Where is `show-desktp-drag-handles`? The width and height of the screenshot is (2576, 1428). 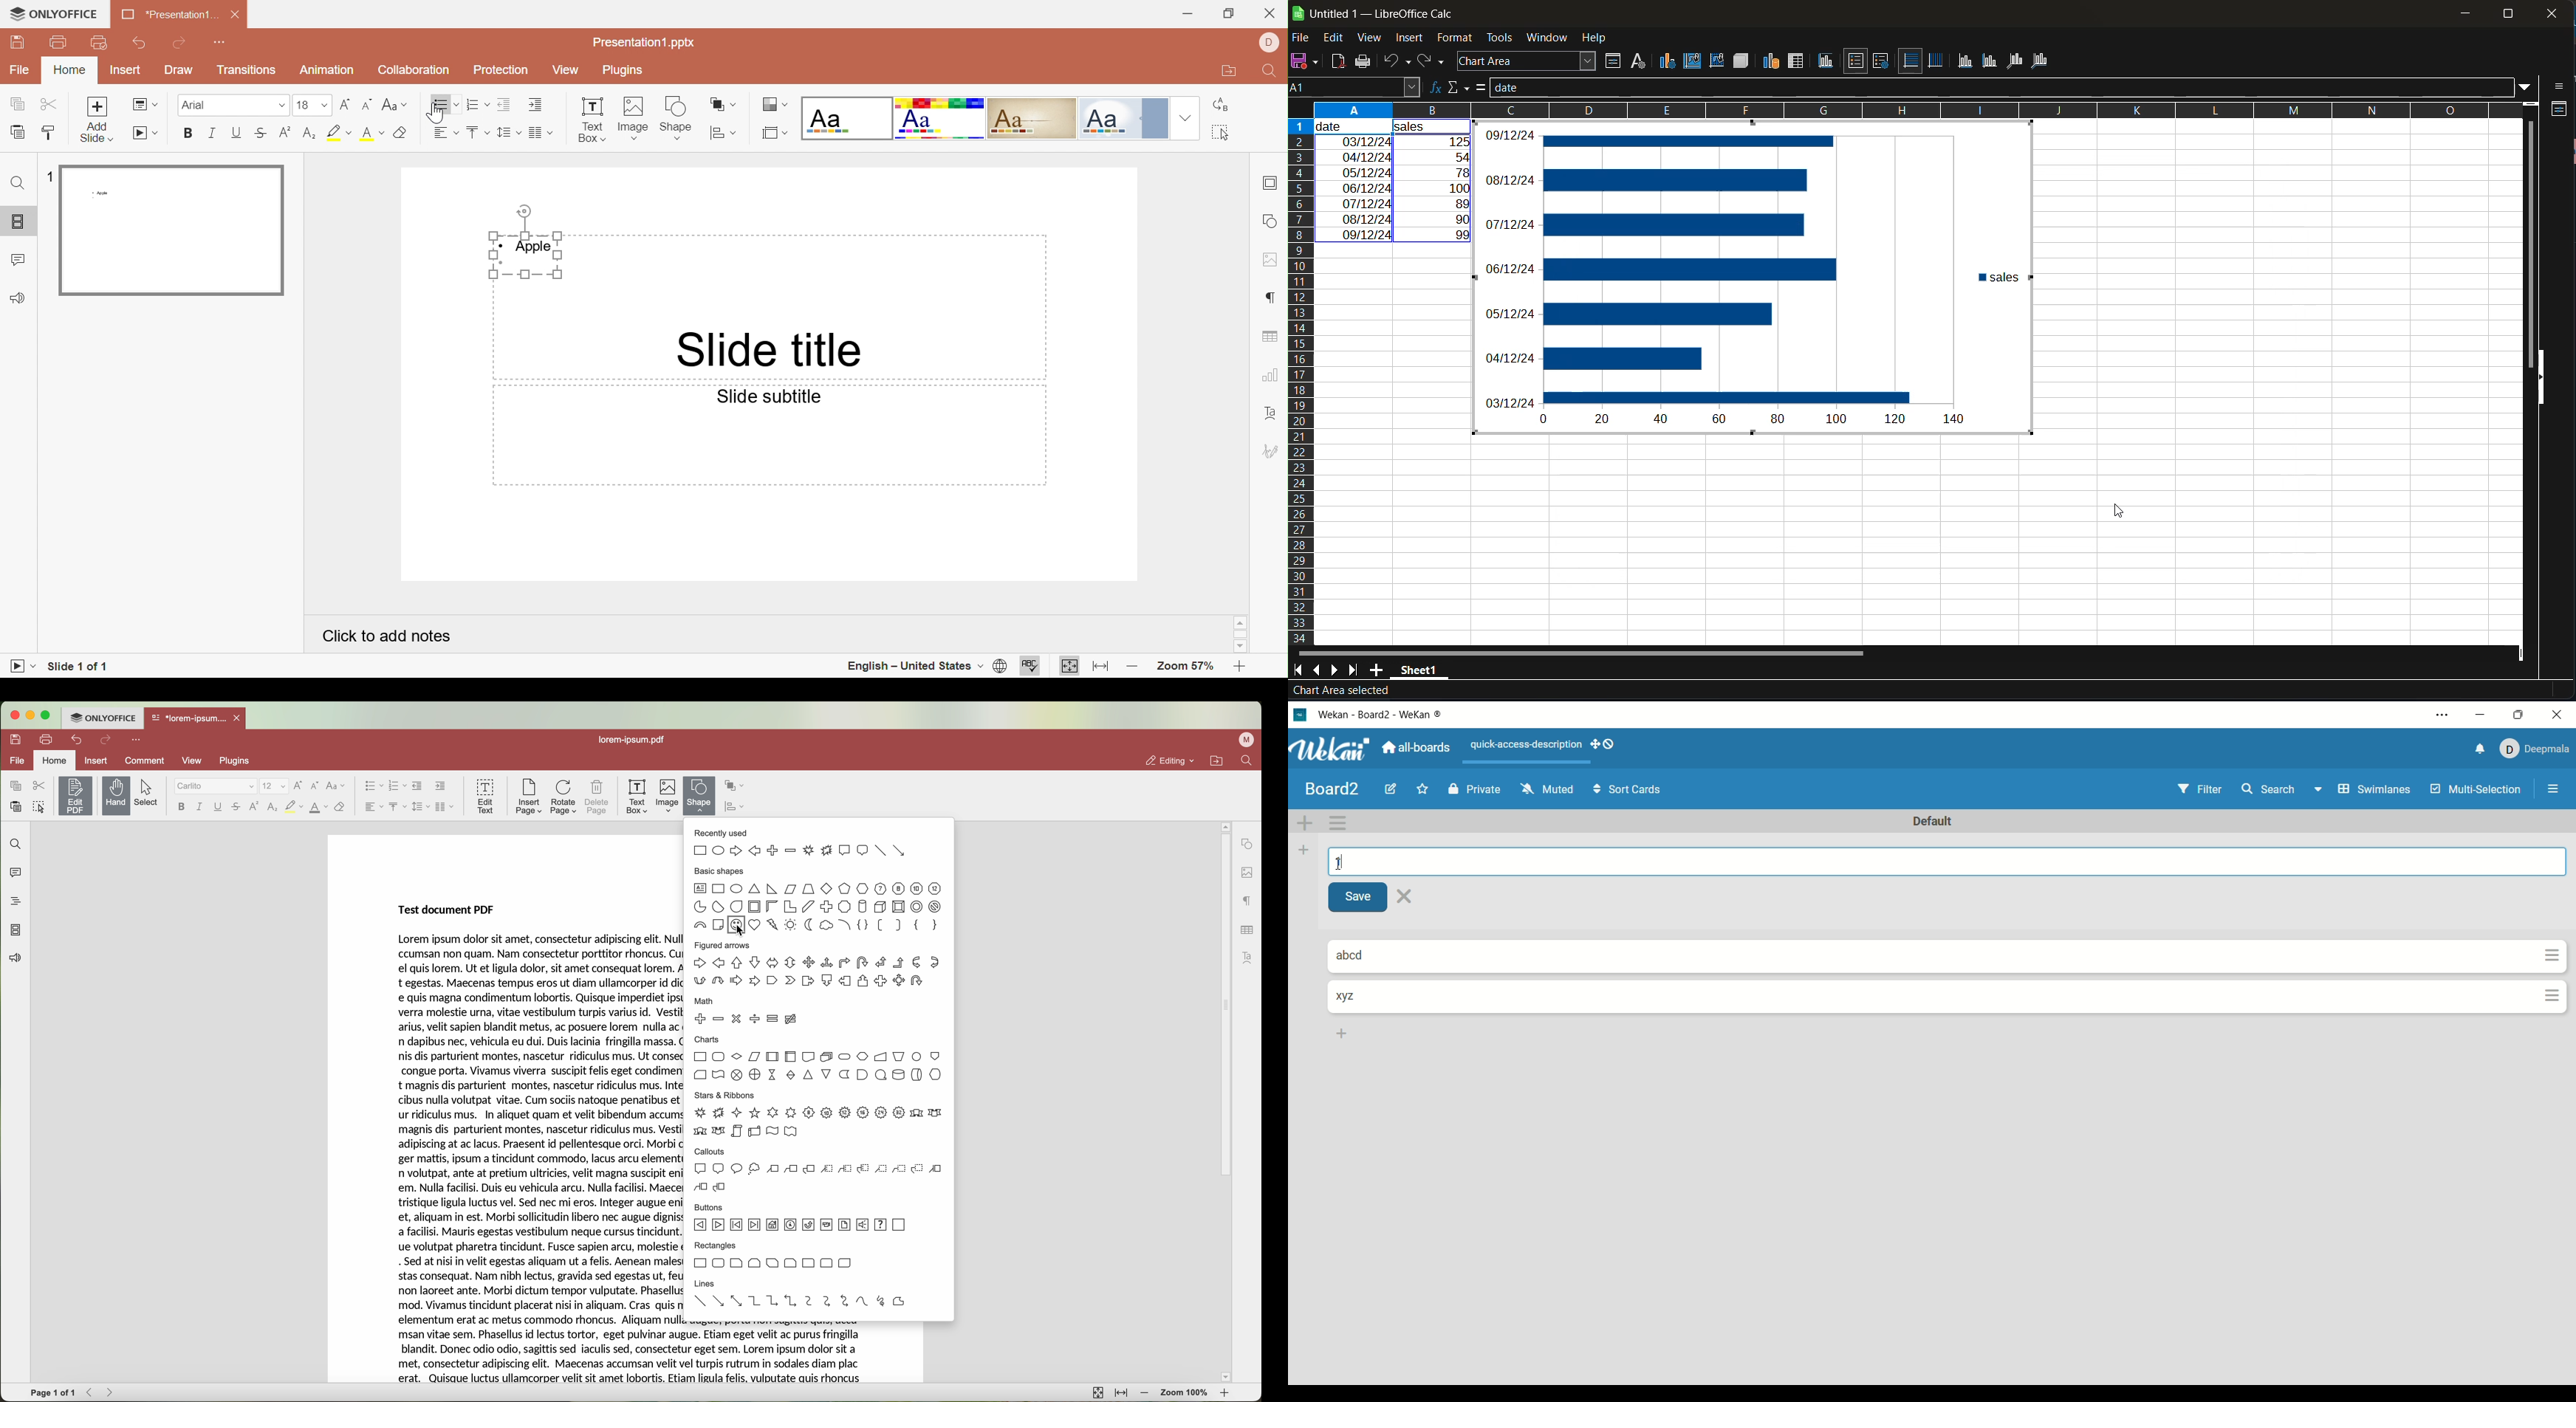 show-desktp-drag-handles is located at coordinates (1591, 744).